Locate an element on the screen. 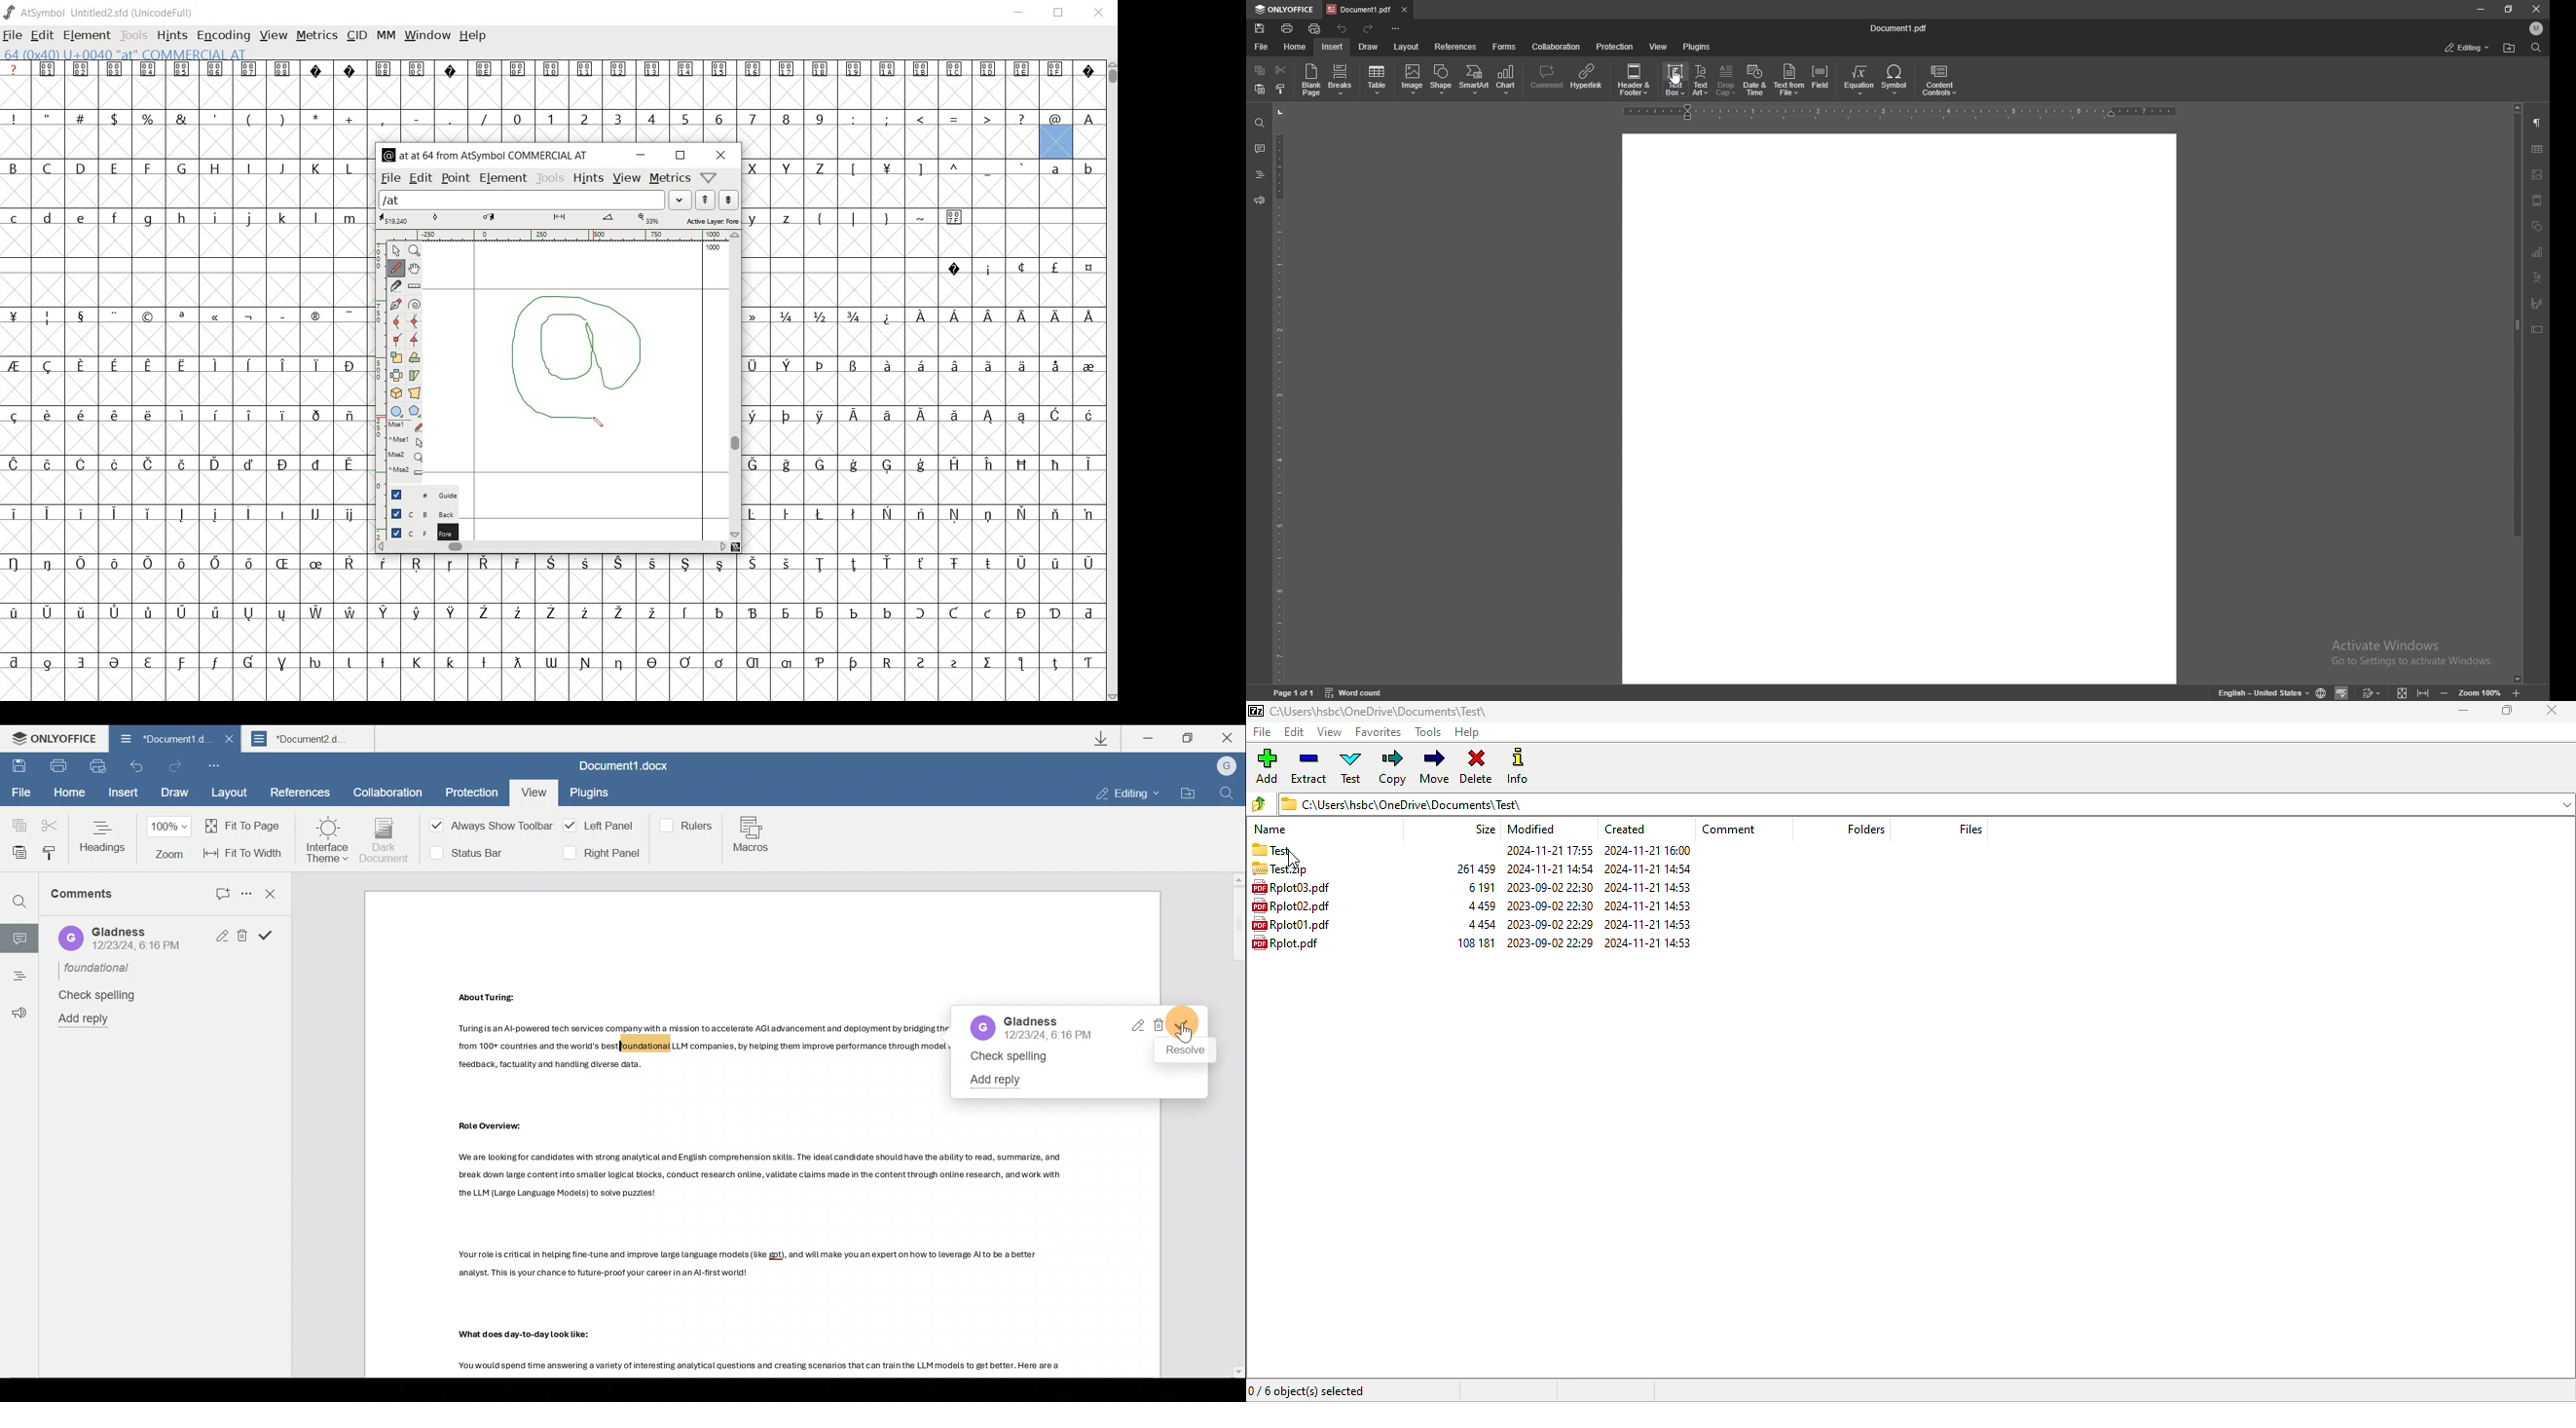 Image resolution: width=2576 pixels, height=1428 pixels. 108181 is located at coordinates (1480, 942).